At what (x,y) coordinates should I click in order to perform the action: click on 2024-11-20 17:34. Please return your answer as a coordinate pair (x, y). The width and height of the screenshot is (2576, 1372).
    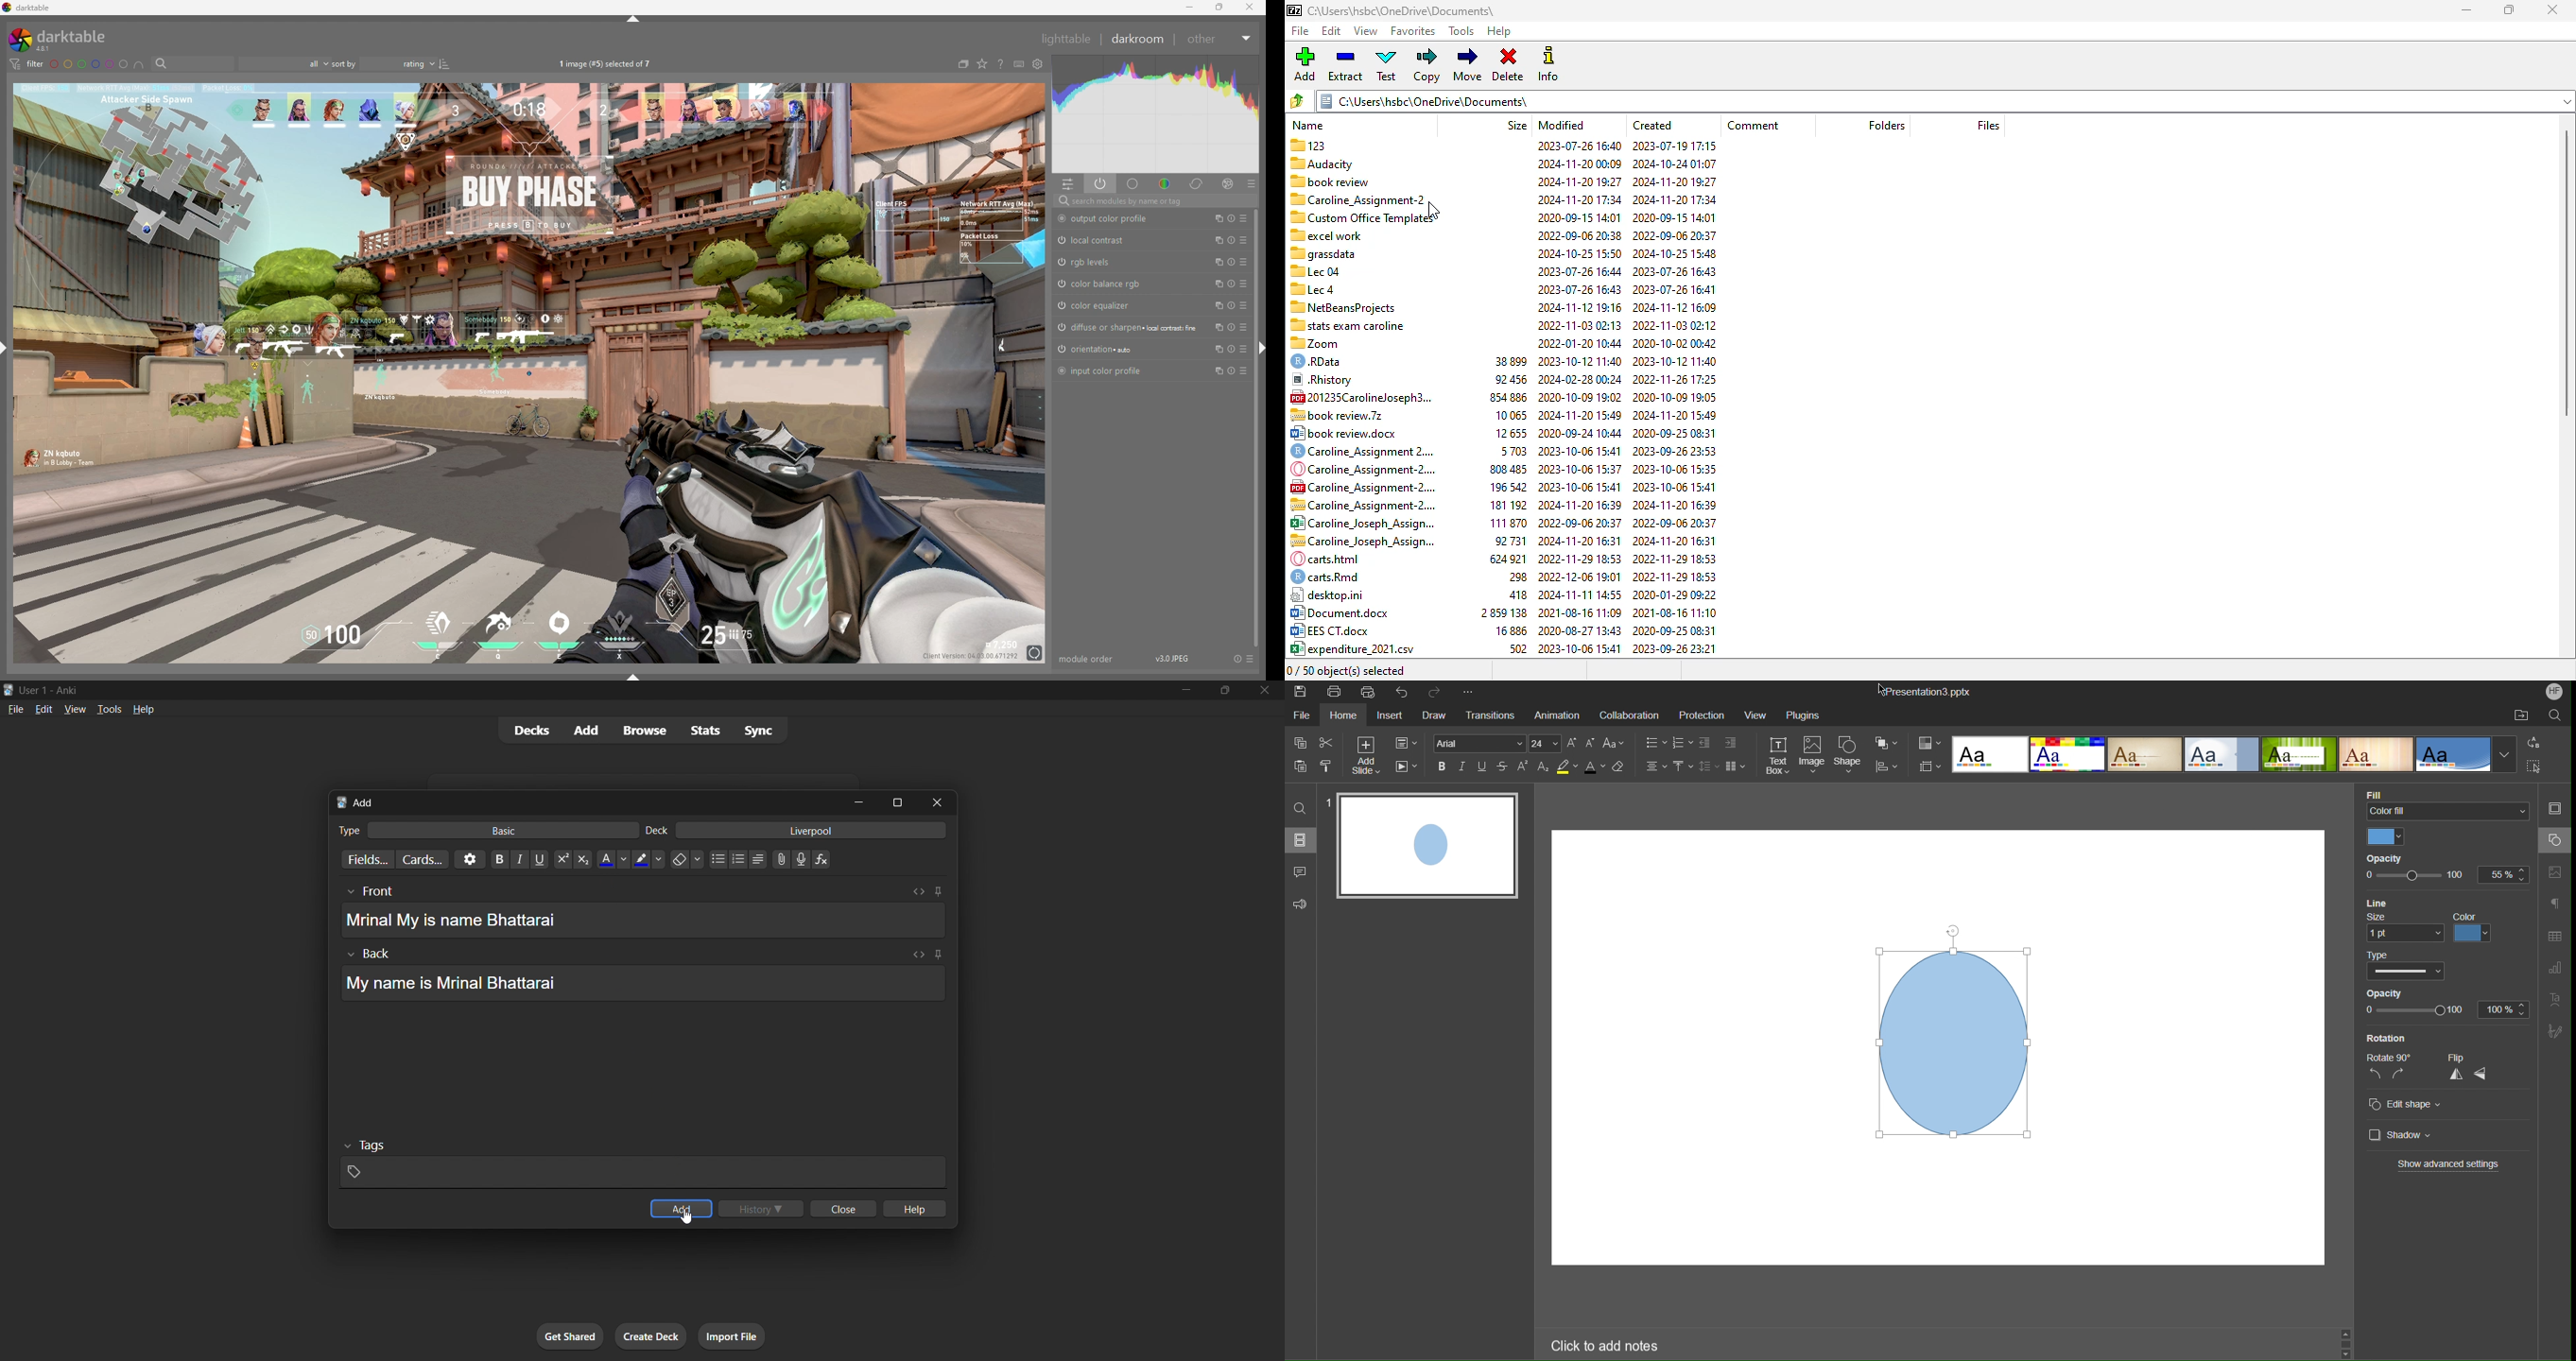
    Looking at the image, I should click on (1579, 198).